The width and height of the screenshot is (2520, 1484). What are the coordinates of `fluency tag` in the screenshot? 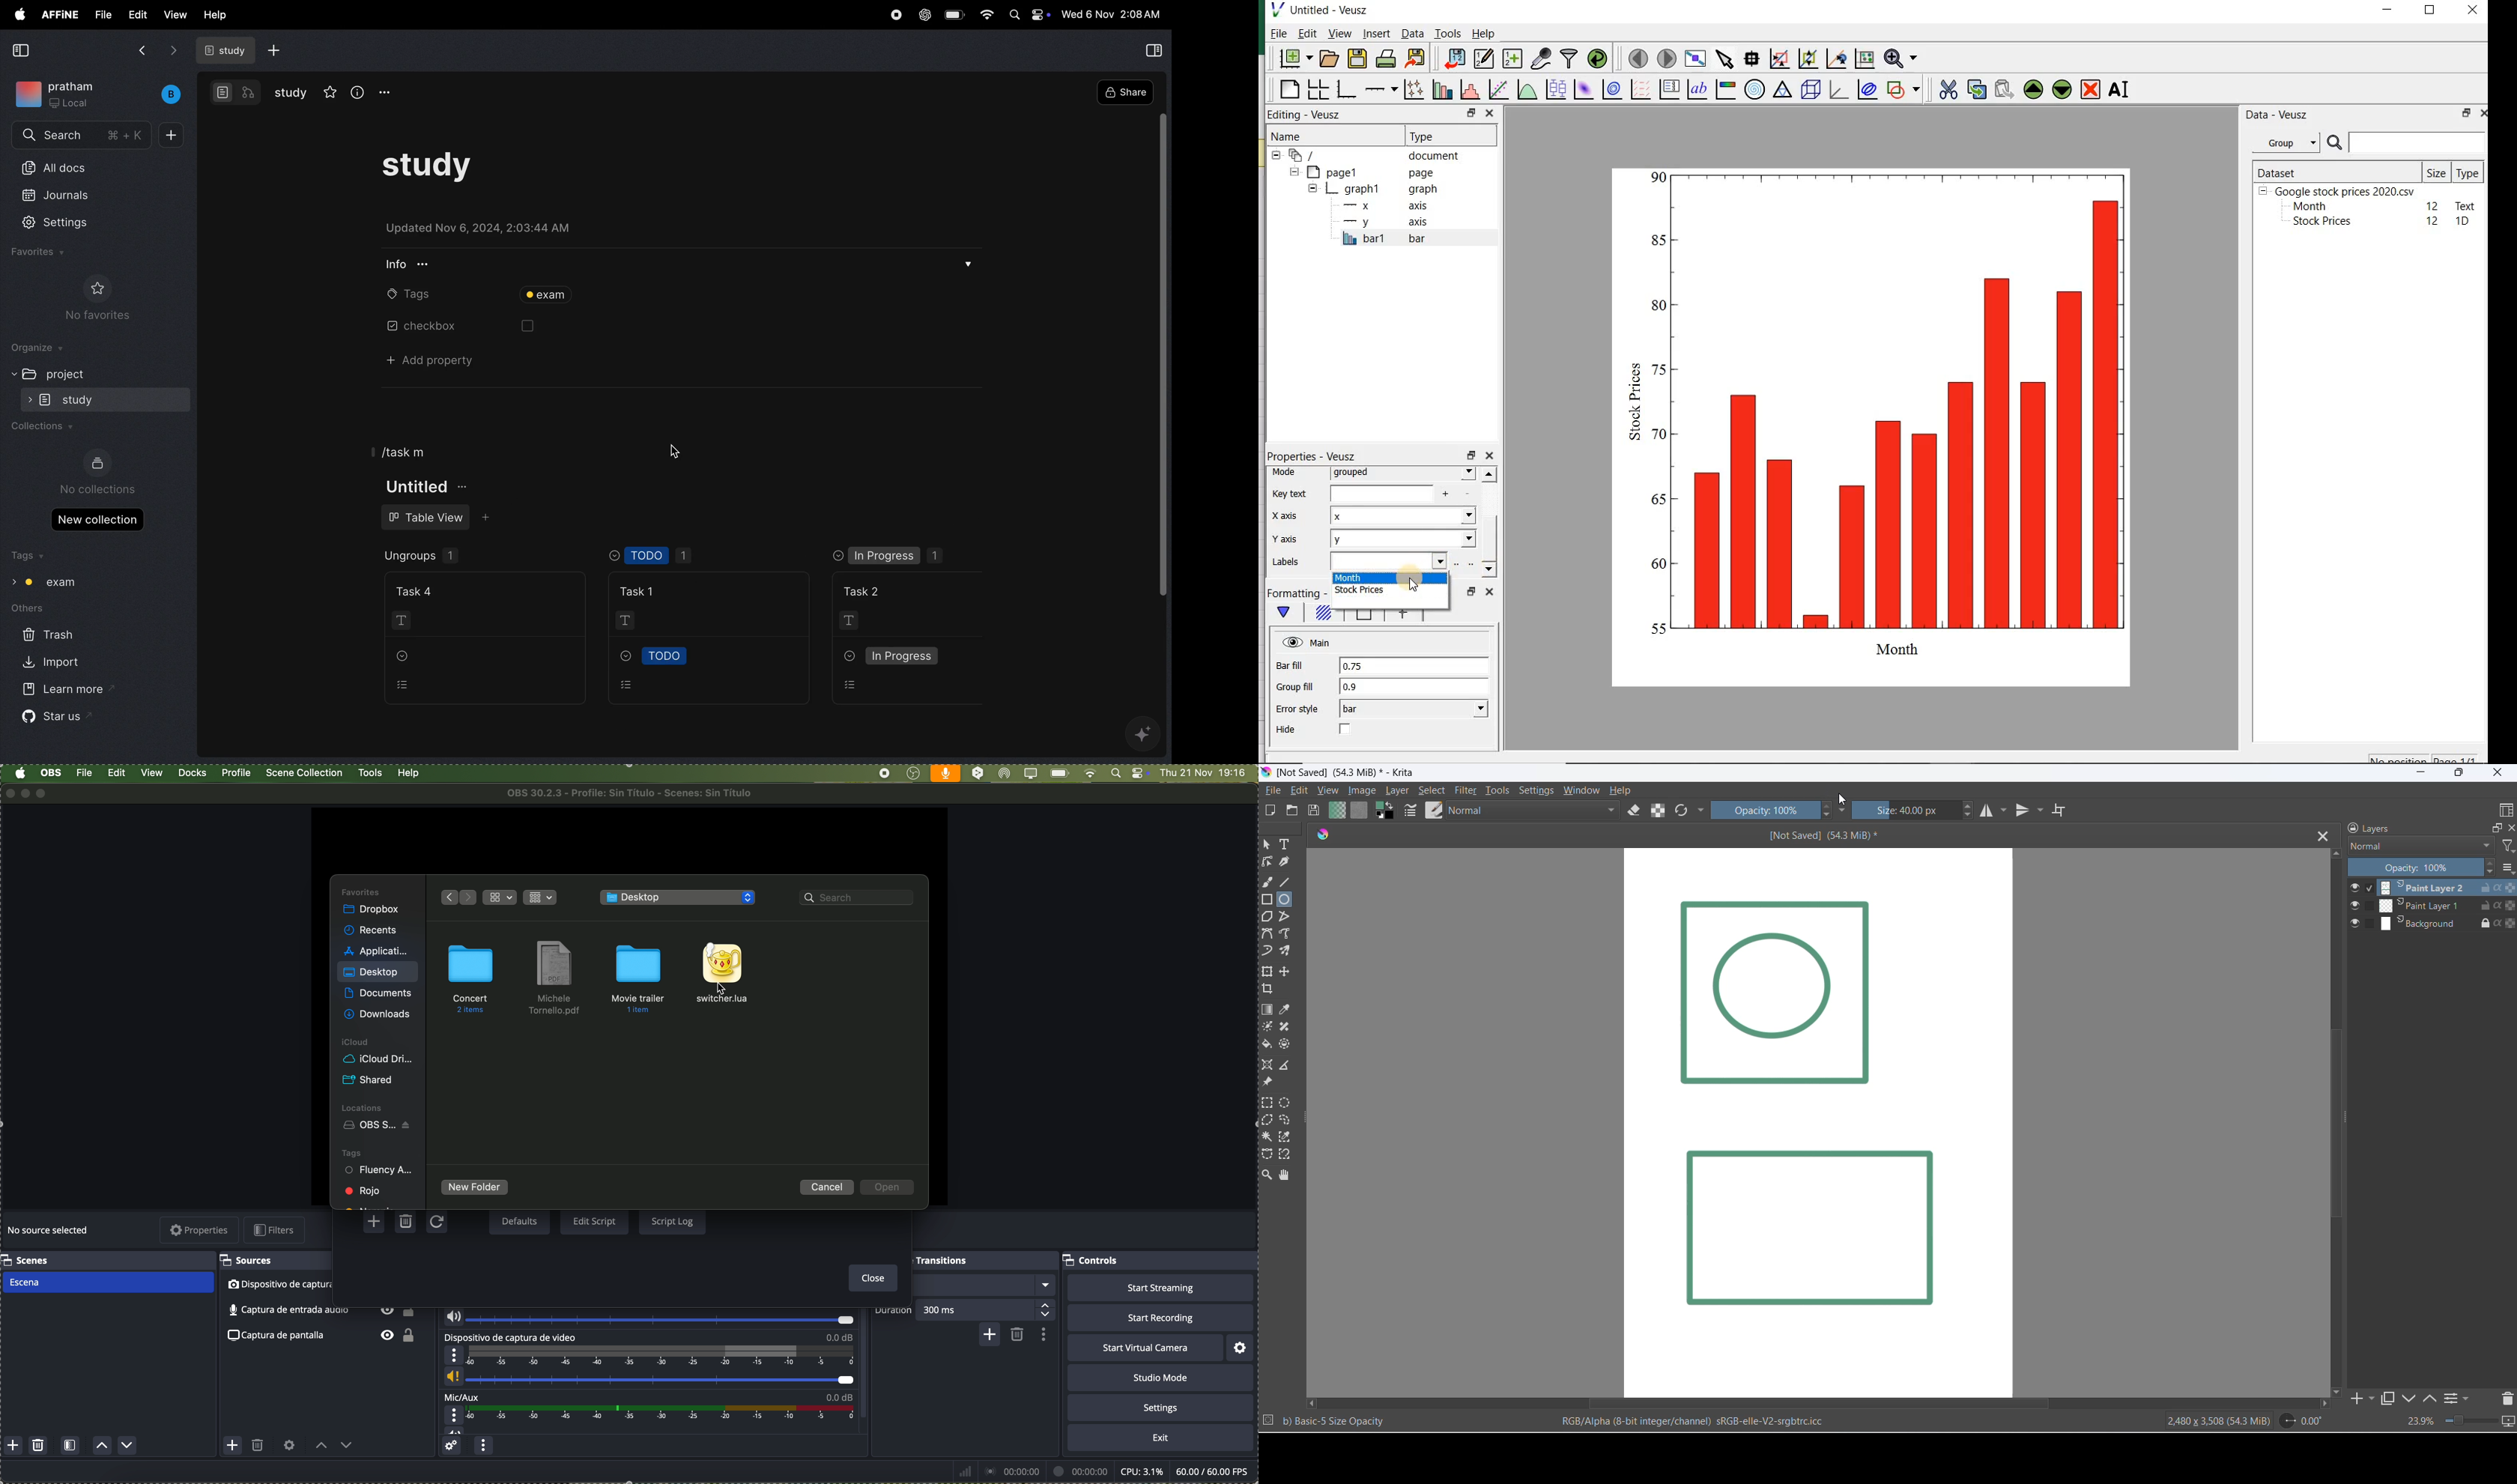 It's located at (380, 1171).